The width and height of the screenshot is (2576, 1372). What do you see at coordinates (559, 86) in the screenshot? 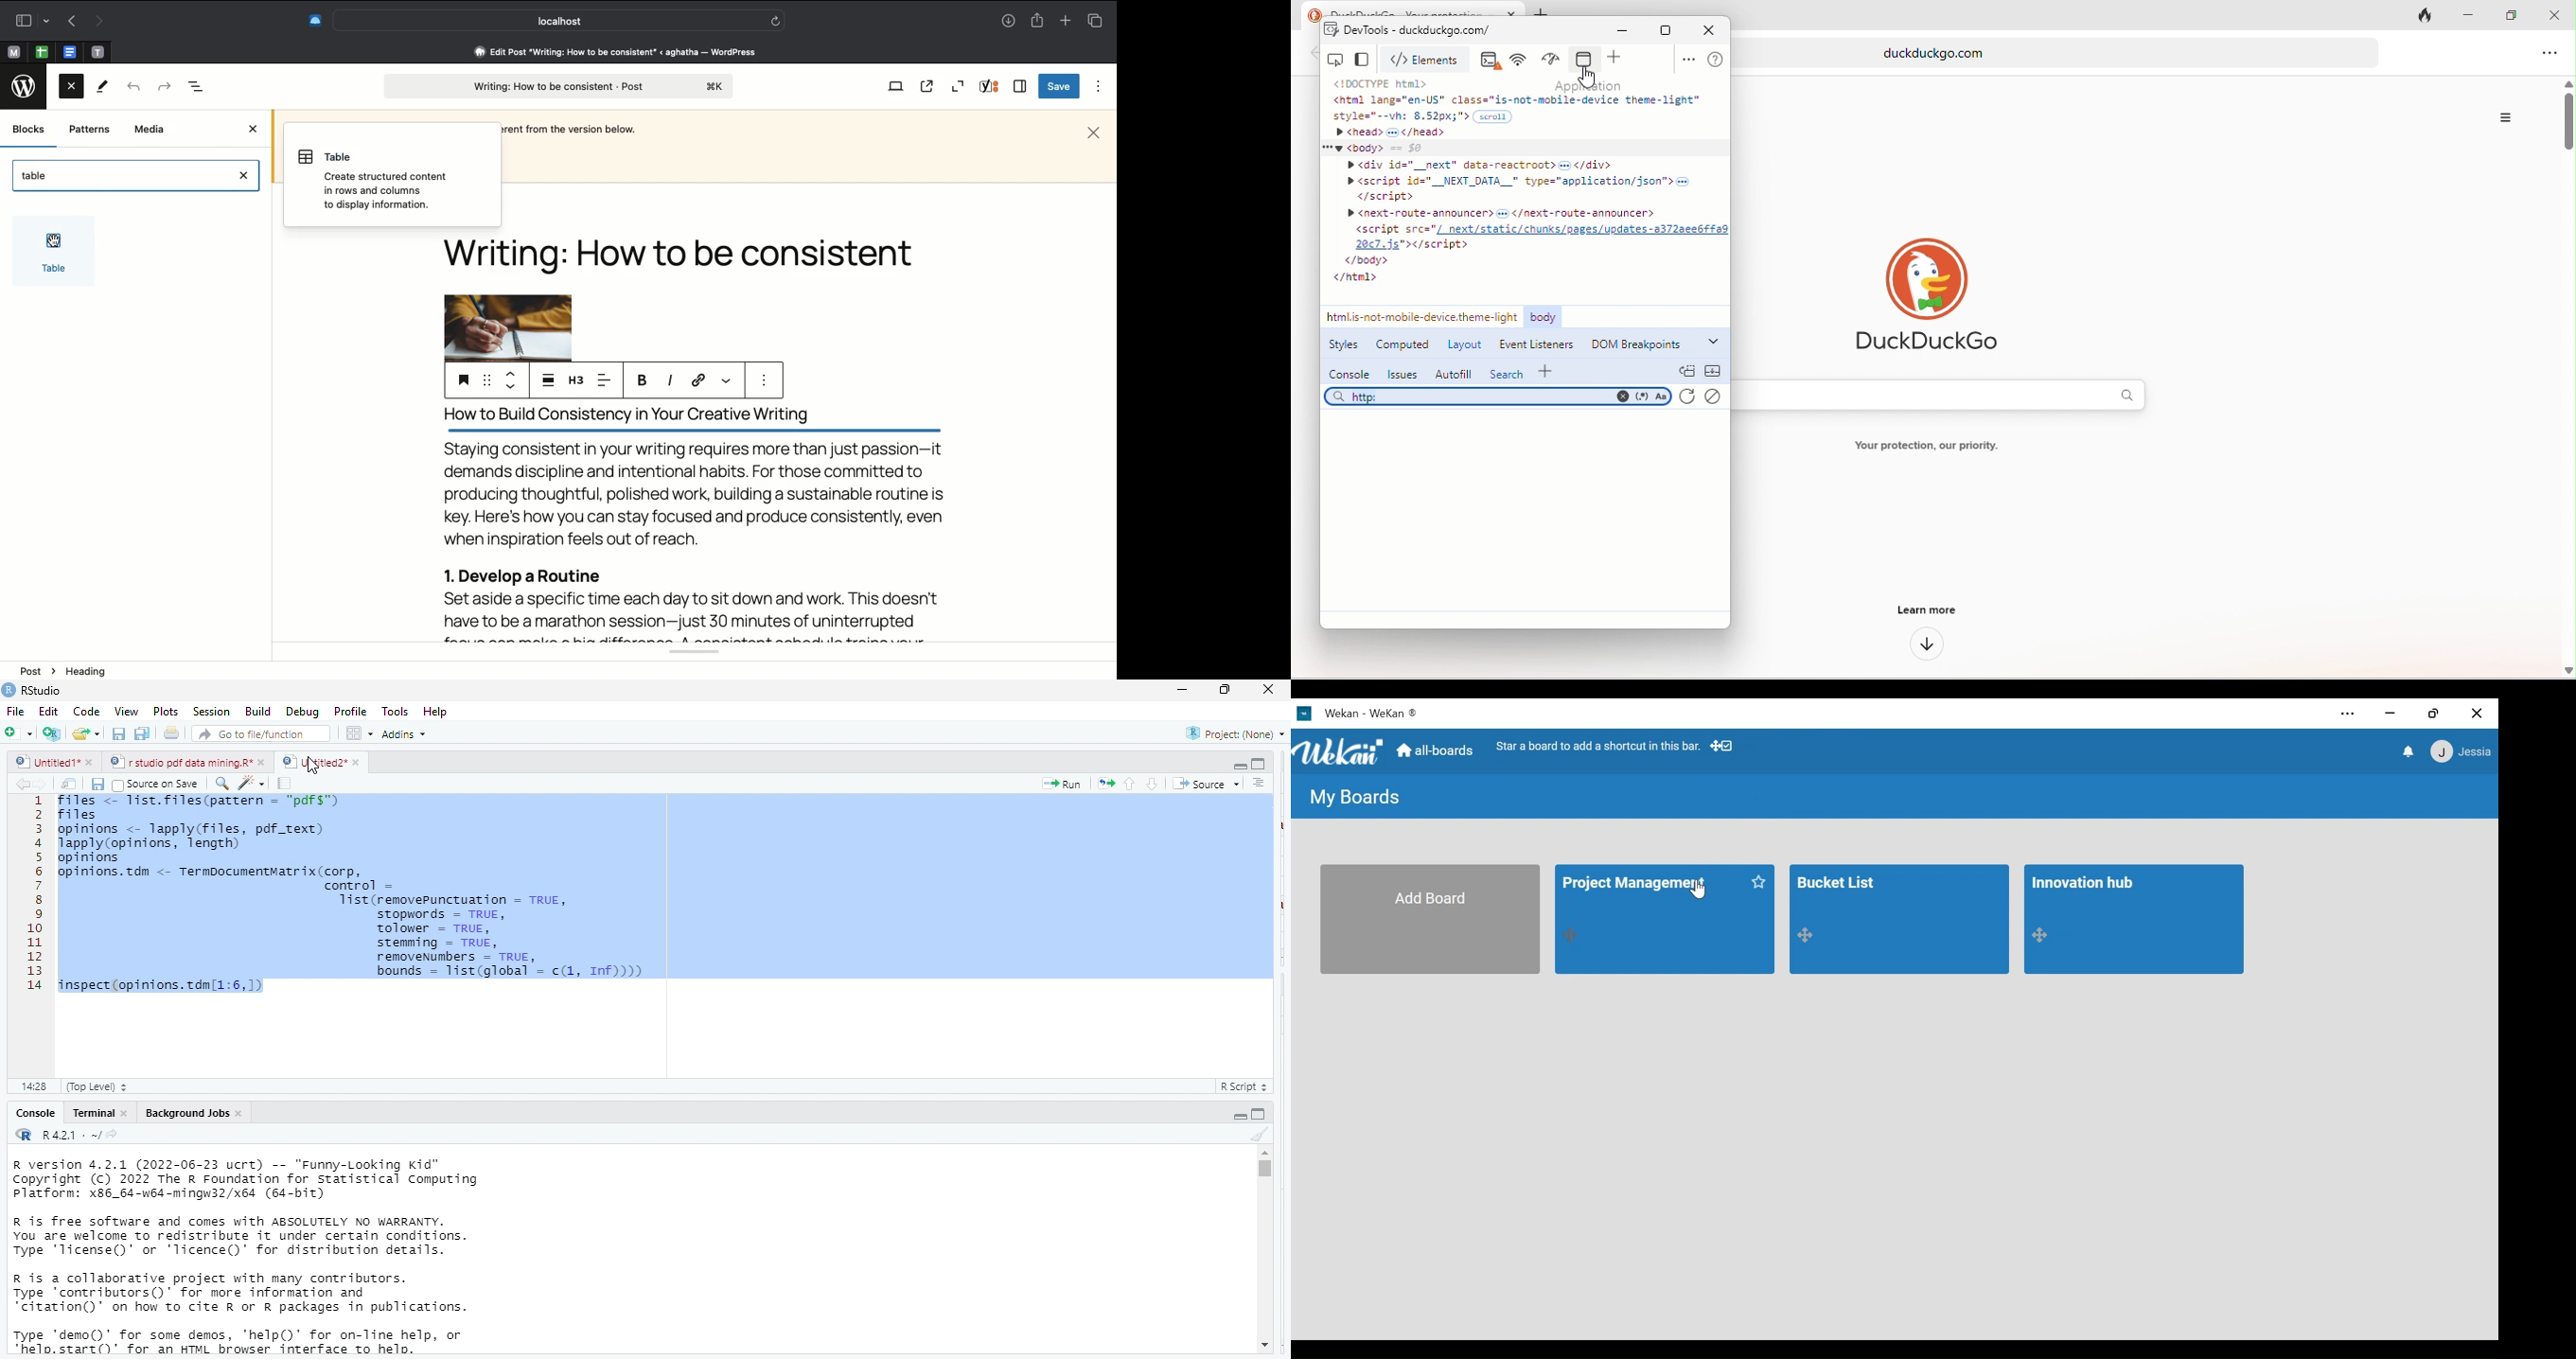
I see `post` at bounding box center [559, 86].